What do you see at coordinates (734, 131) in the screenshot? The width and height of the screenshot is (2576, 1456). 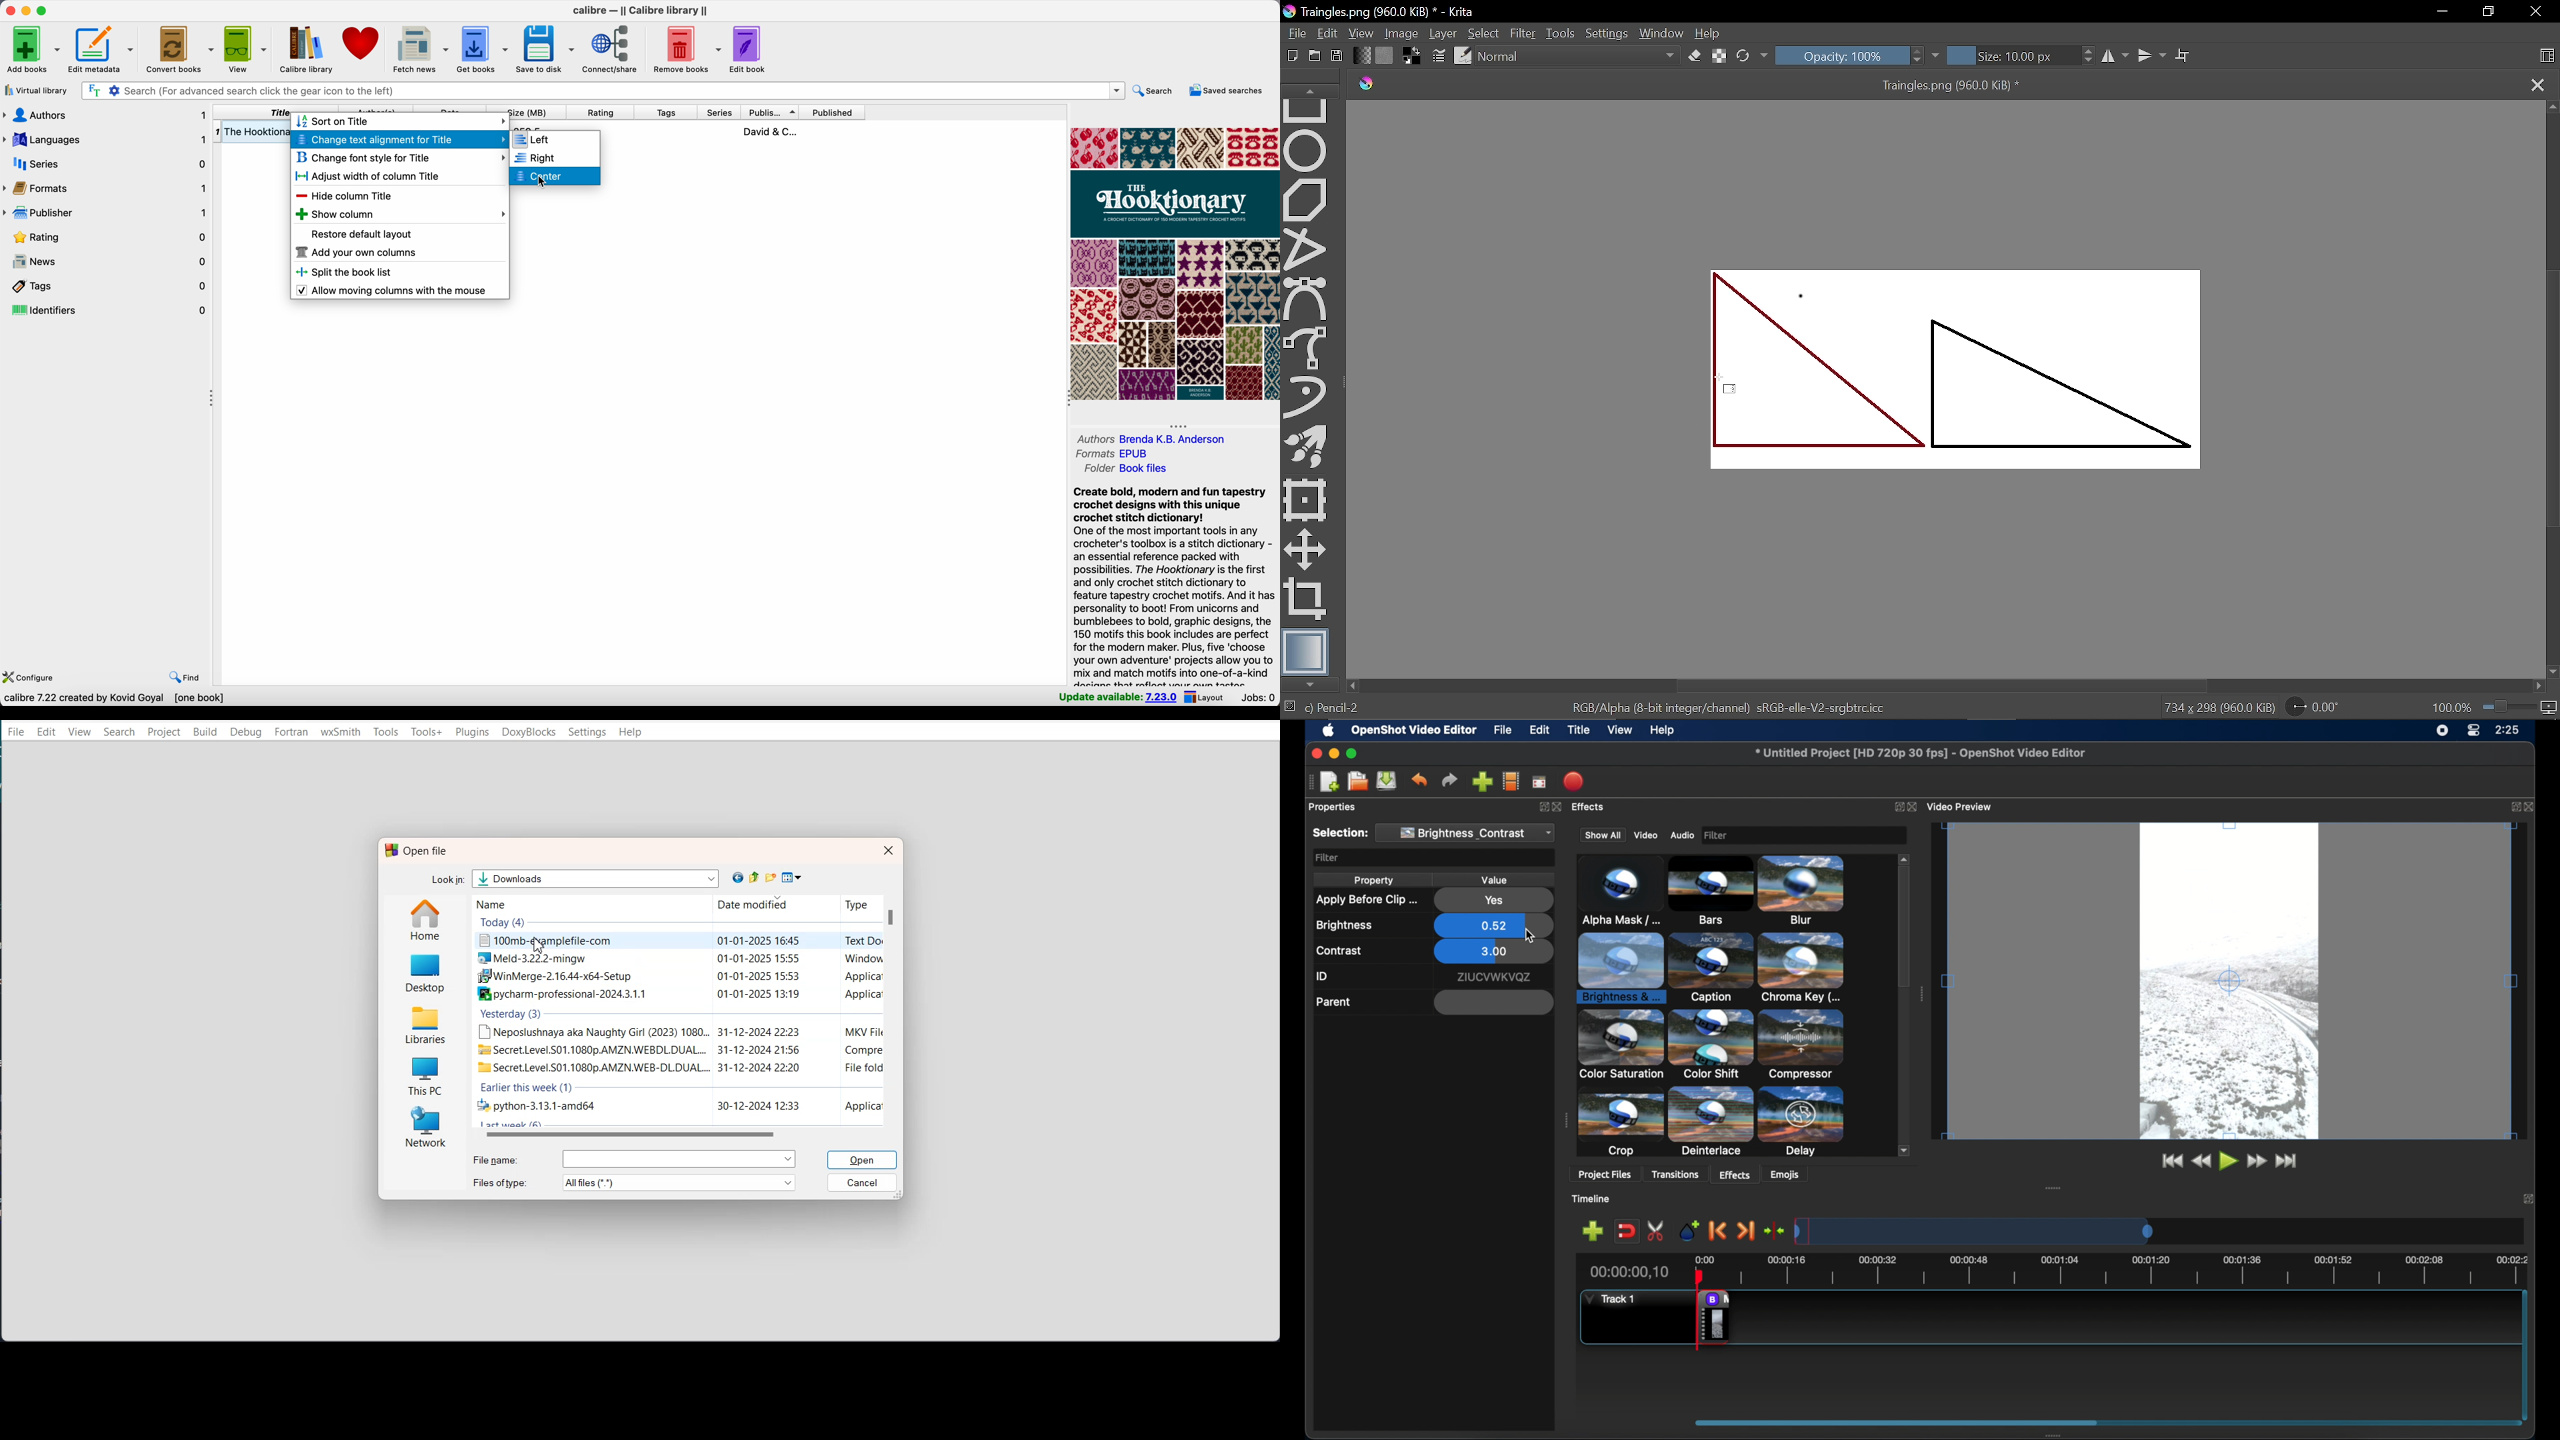 I see `book` at bounding box center [734, 131].